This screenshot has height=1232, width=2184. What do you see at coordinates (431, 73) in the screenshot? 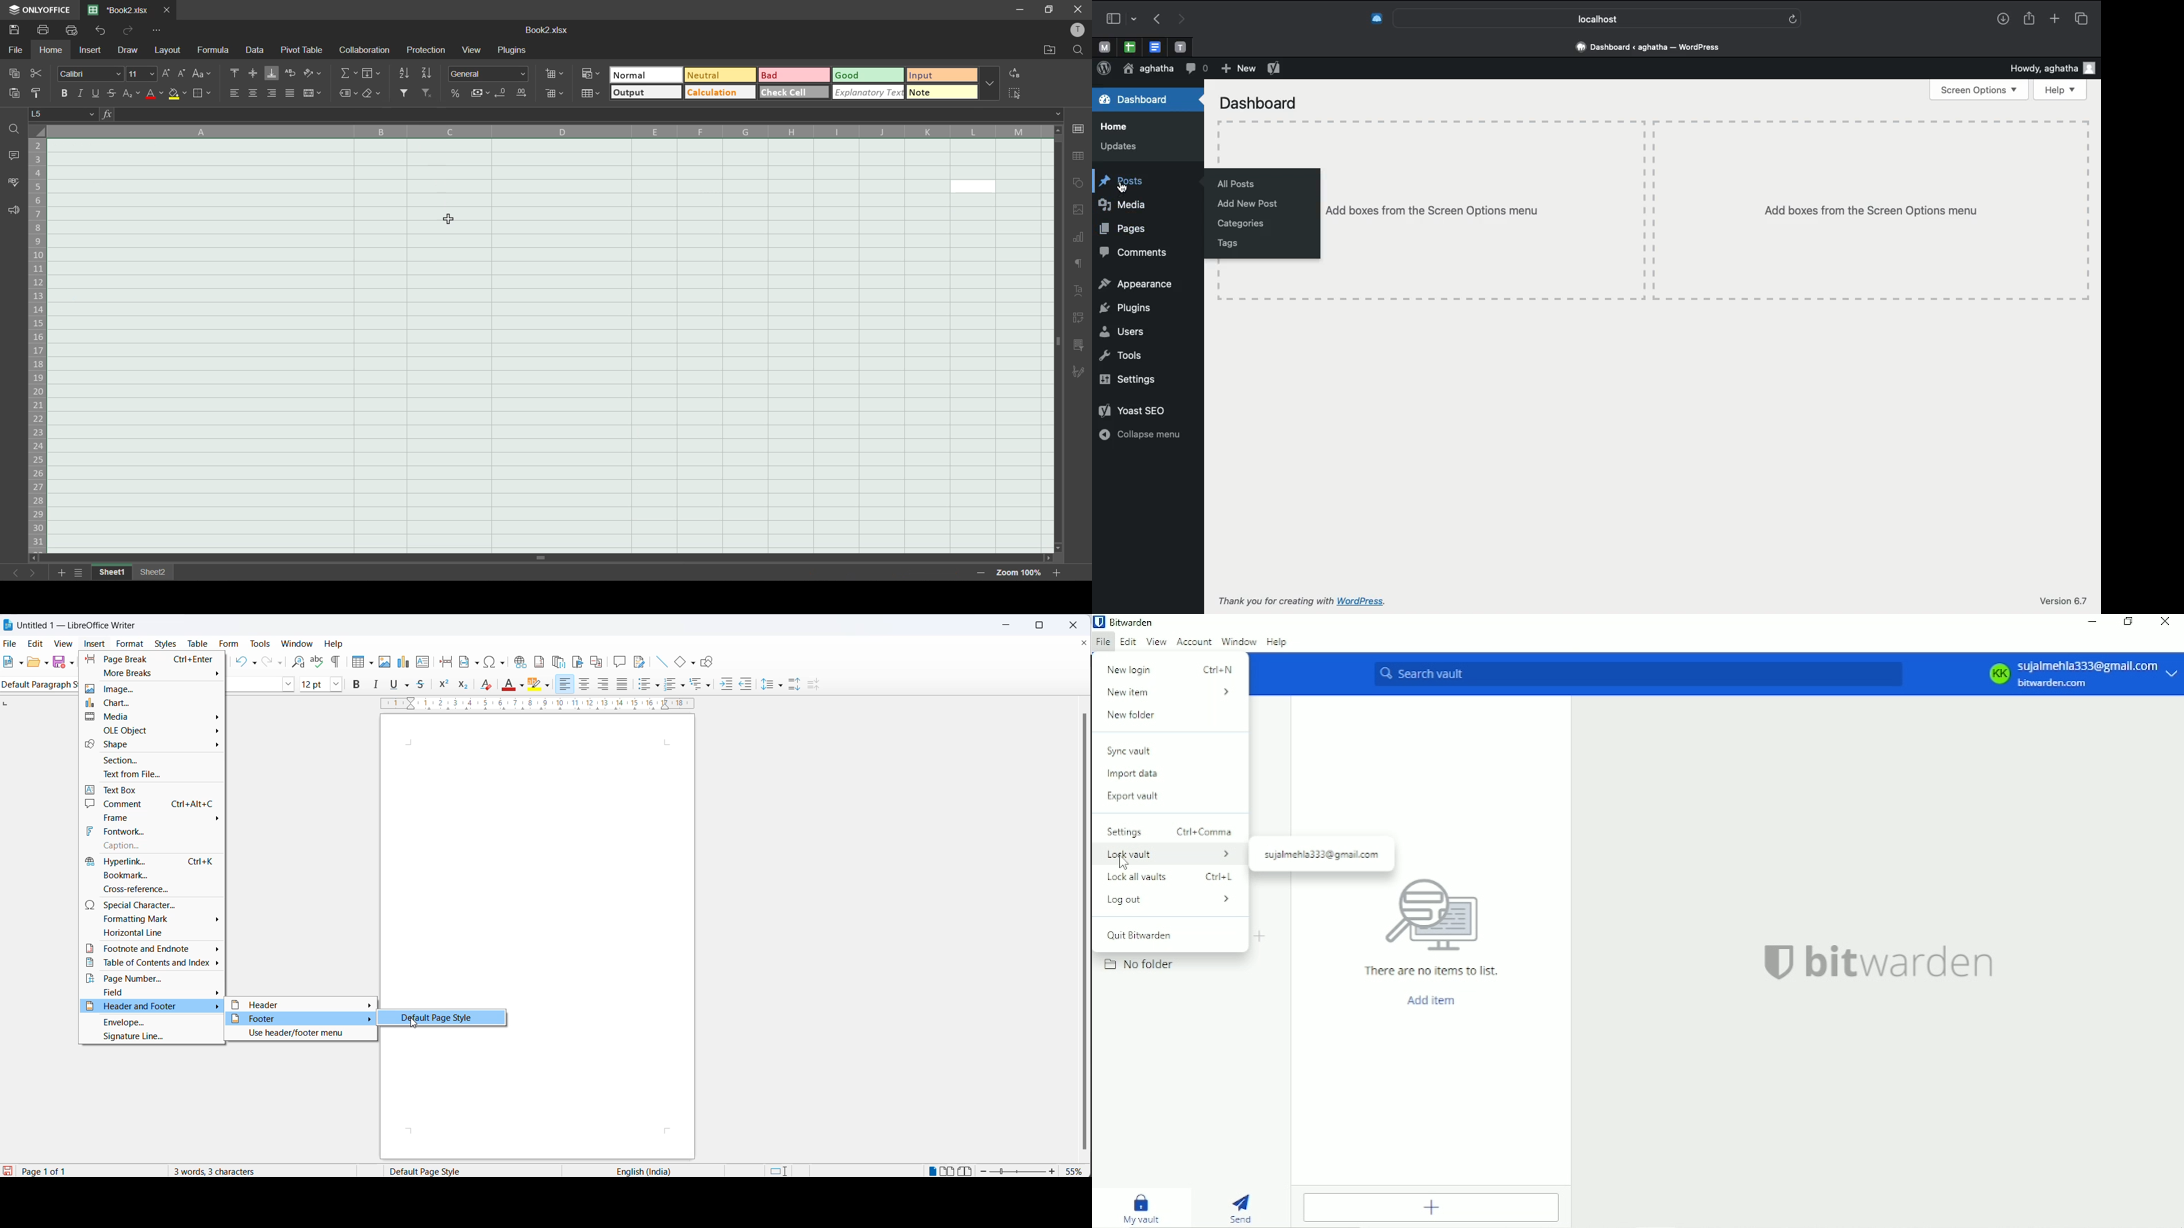
I see `sort descending` at bounding box center [431, 73].